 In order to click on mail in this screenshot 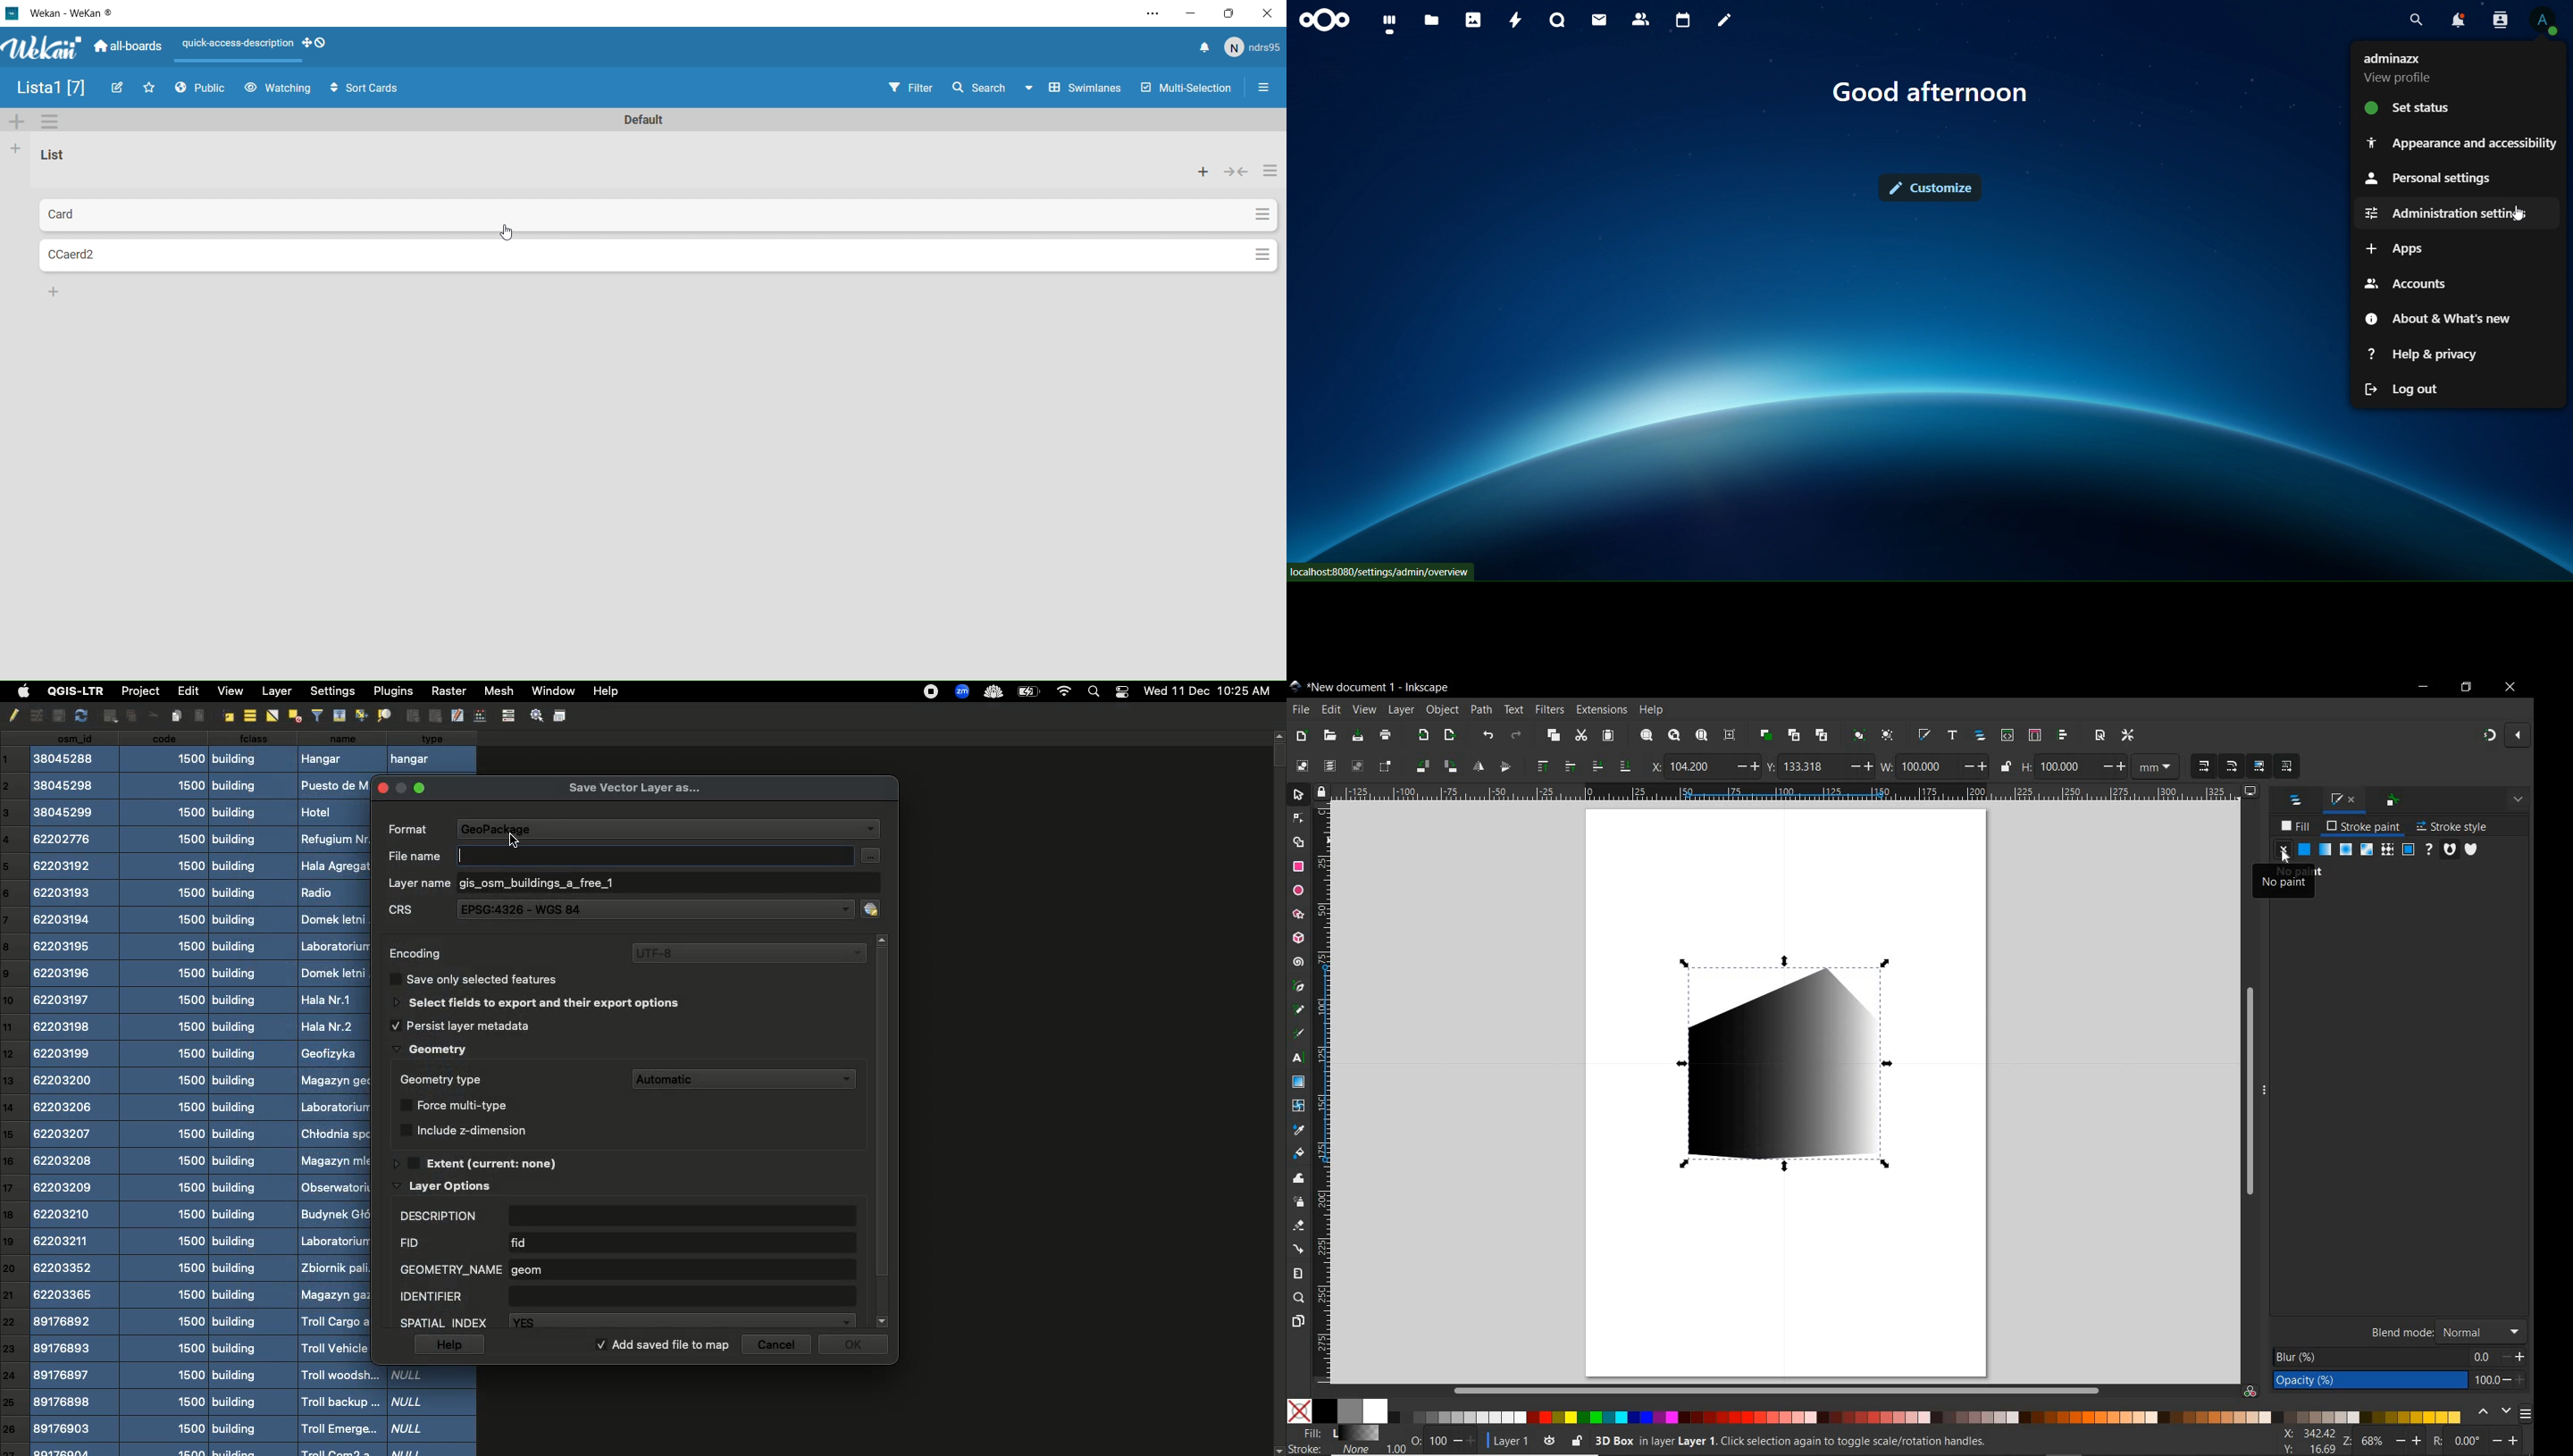, I will do `click(1597, 20)`.